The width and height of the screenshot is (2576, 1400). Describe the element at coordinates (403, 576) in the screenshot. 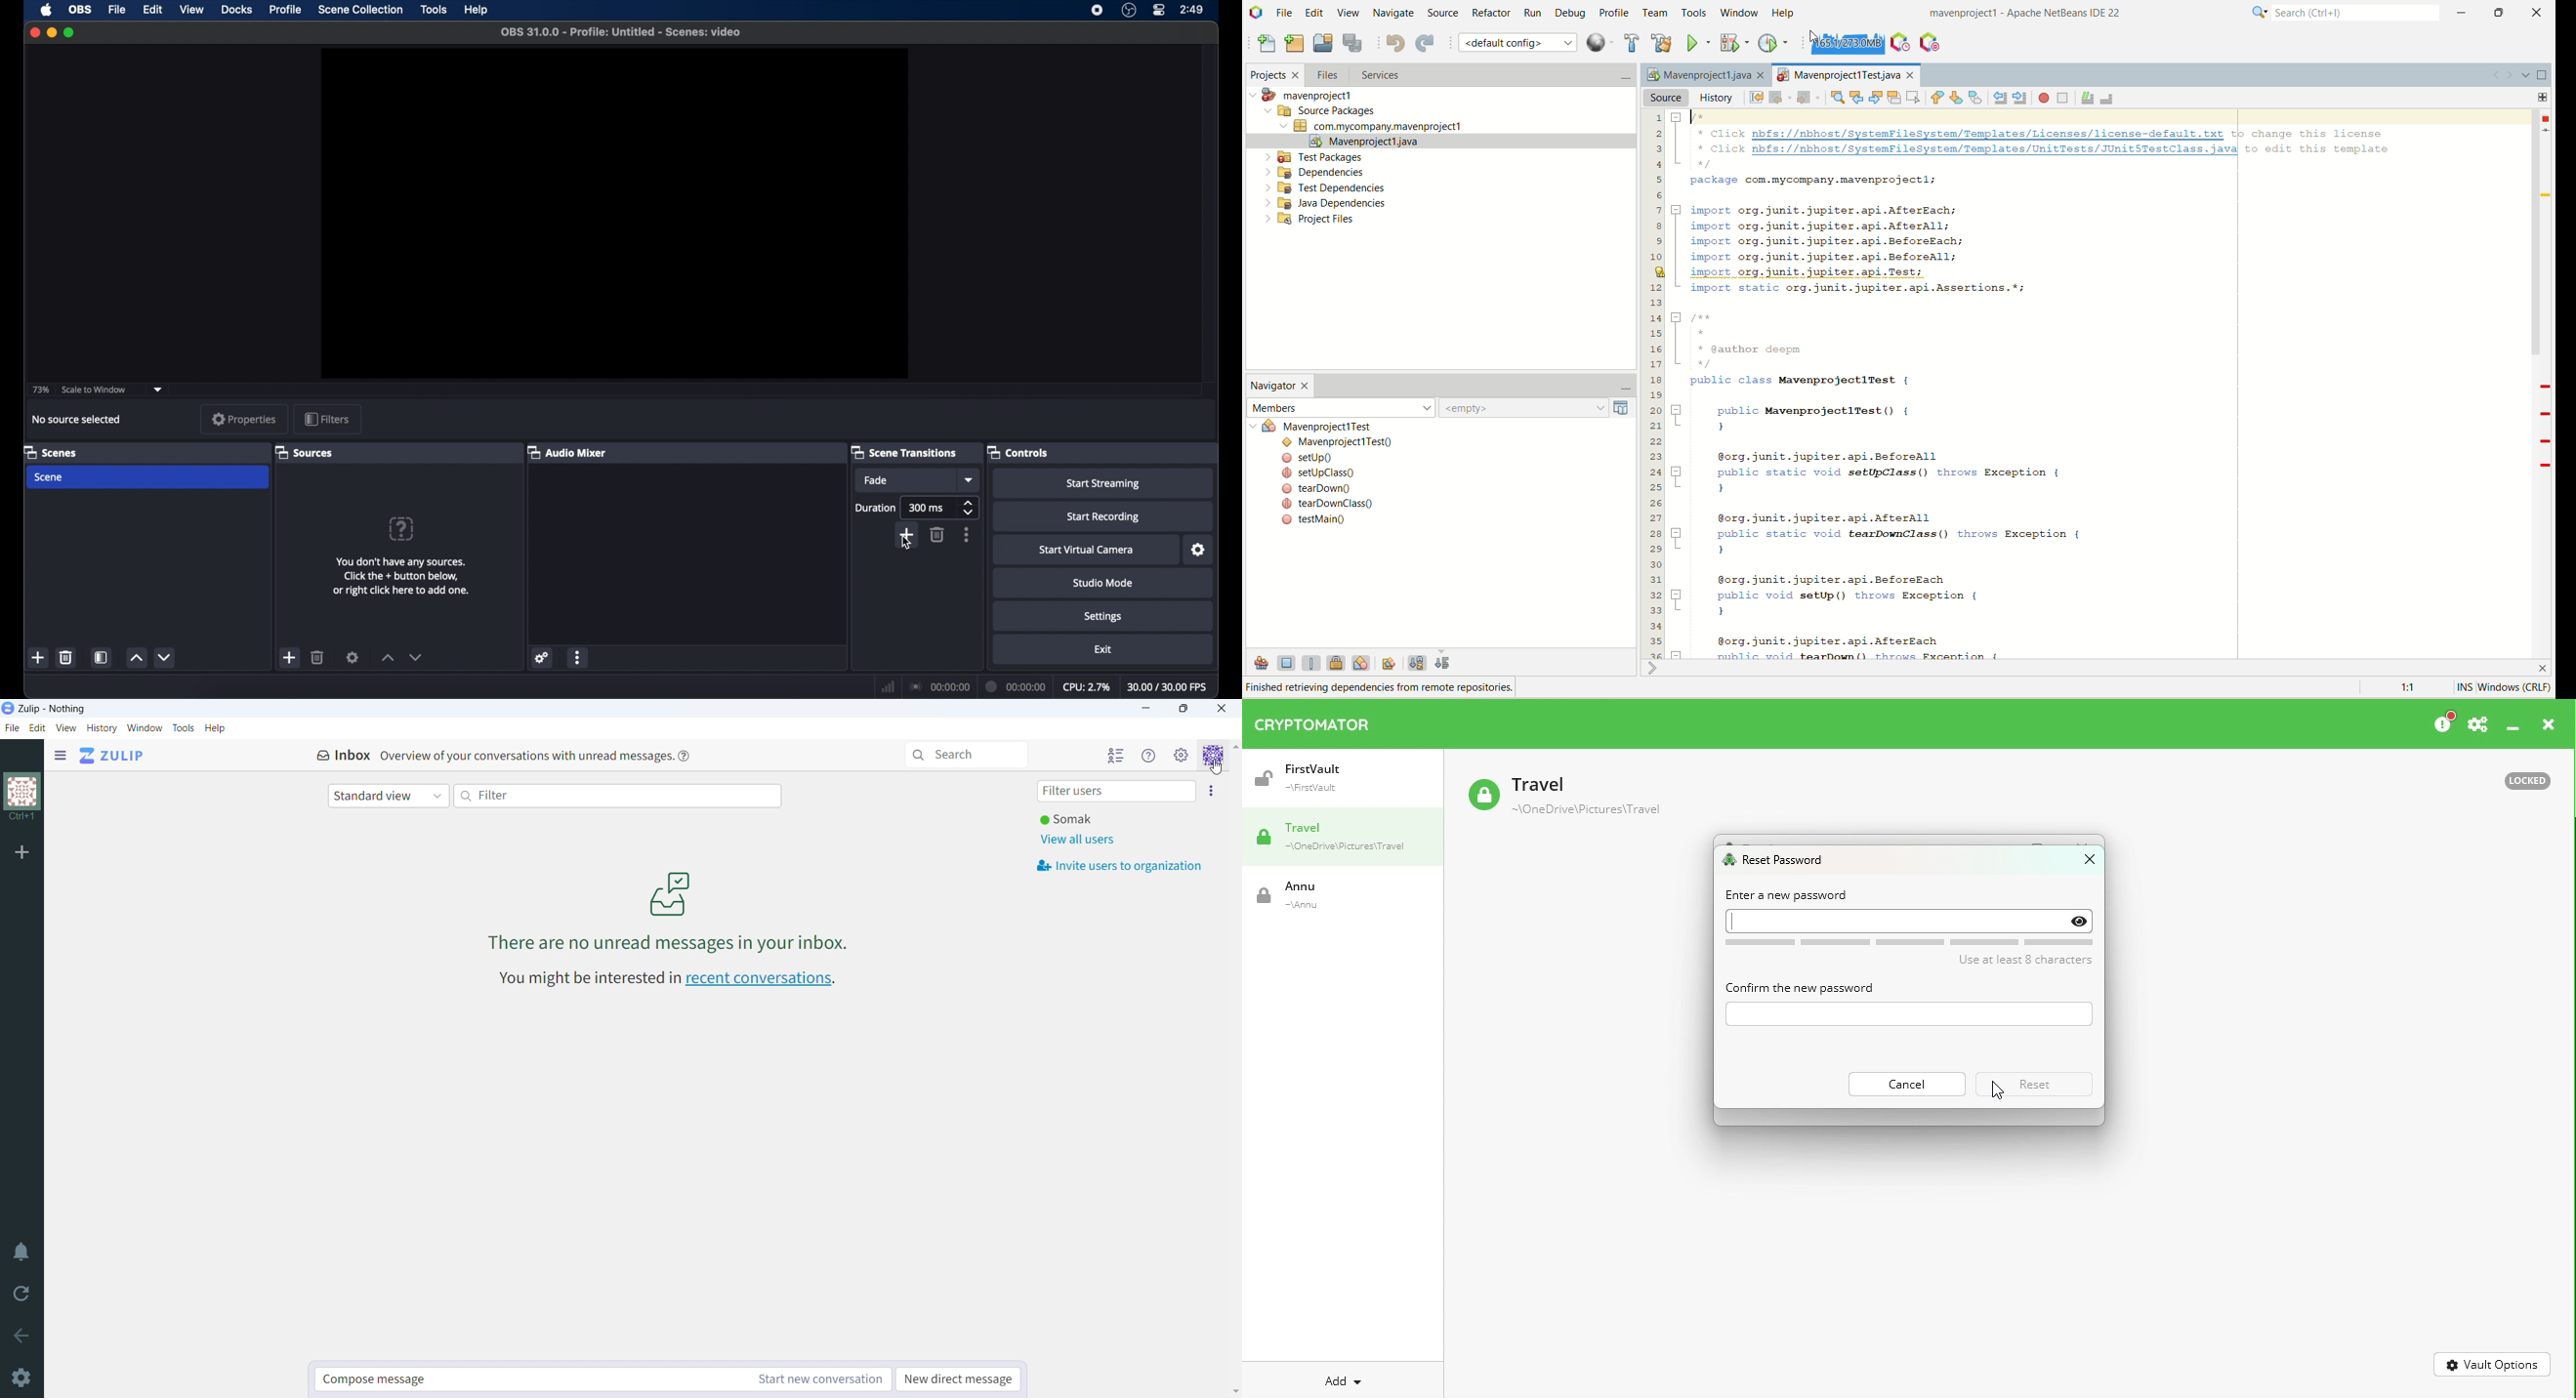

I see `info` at that location.